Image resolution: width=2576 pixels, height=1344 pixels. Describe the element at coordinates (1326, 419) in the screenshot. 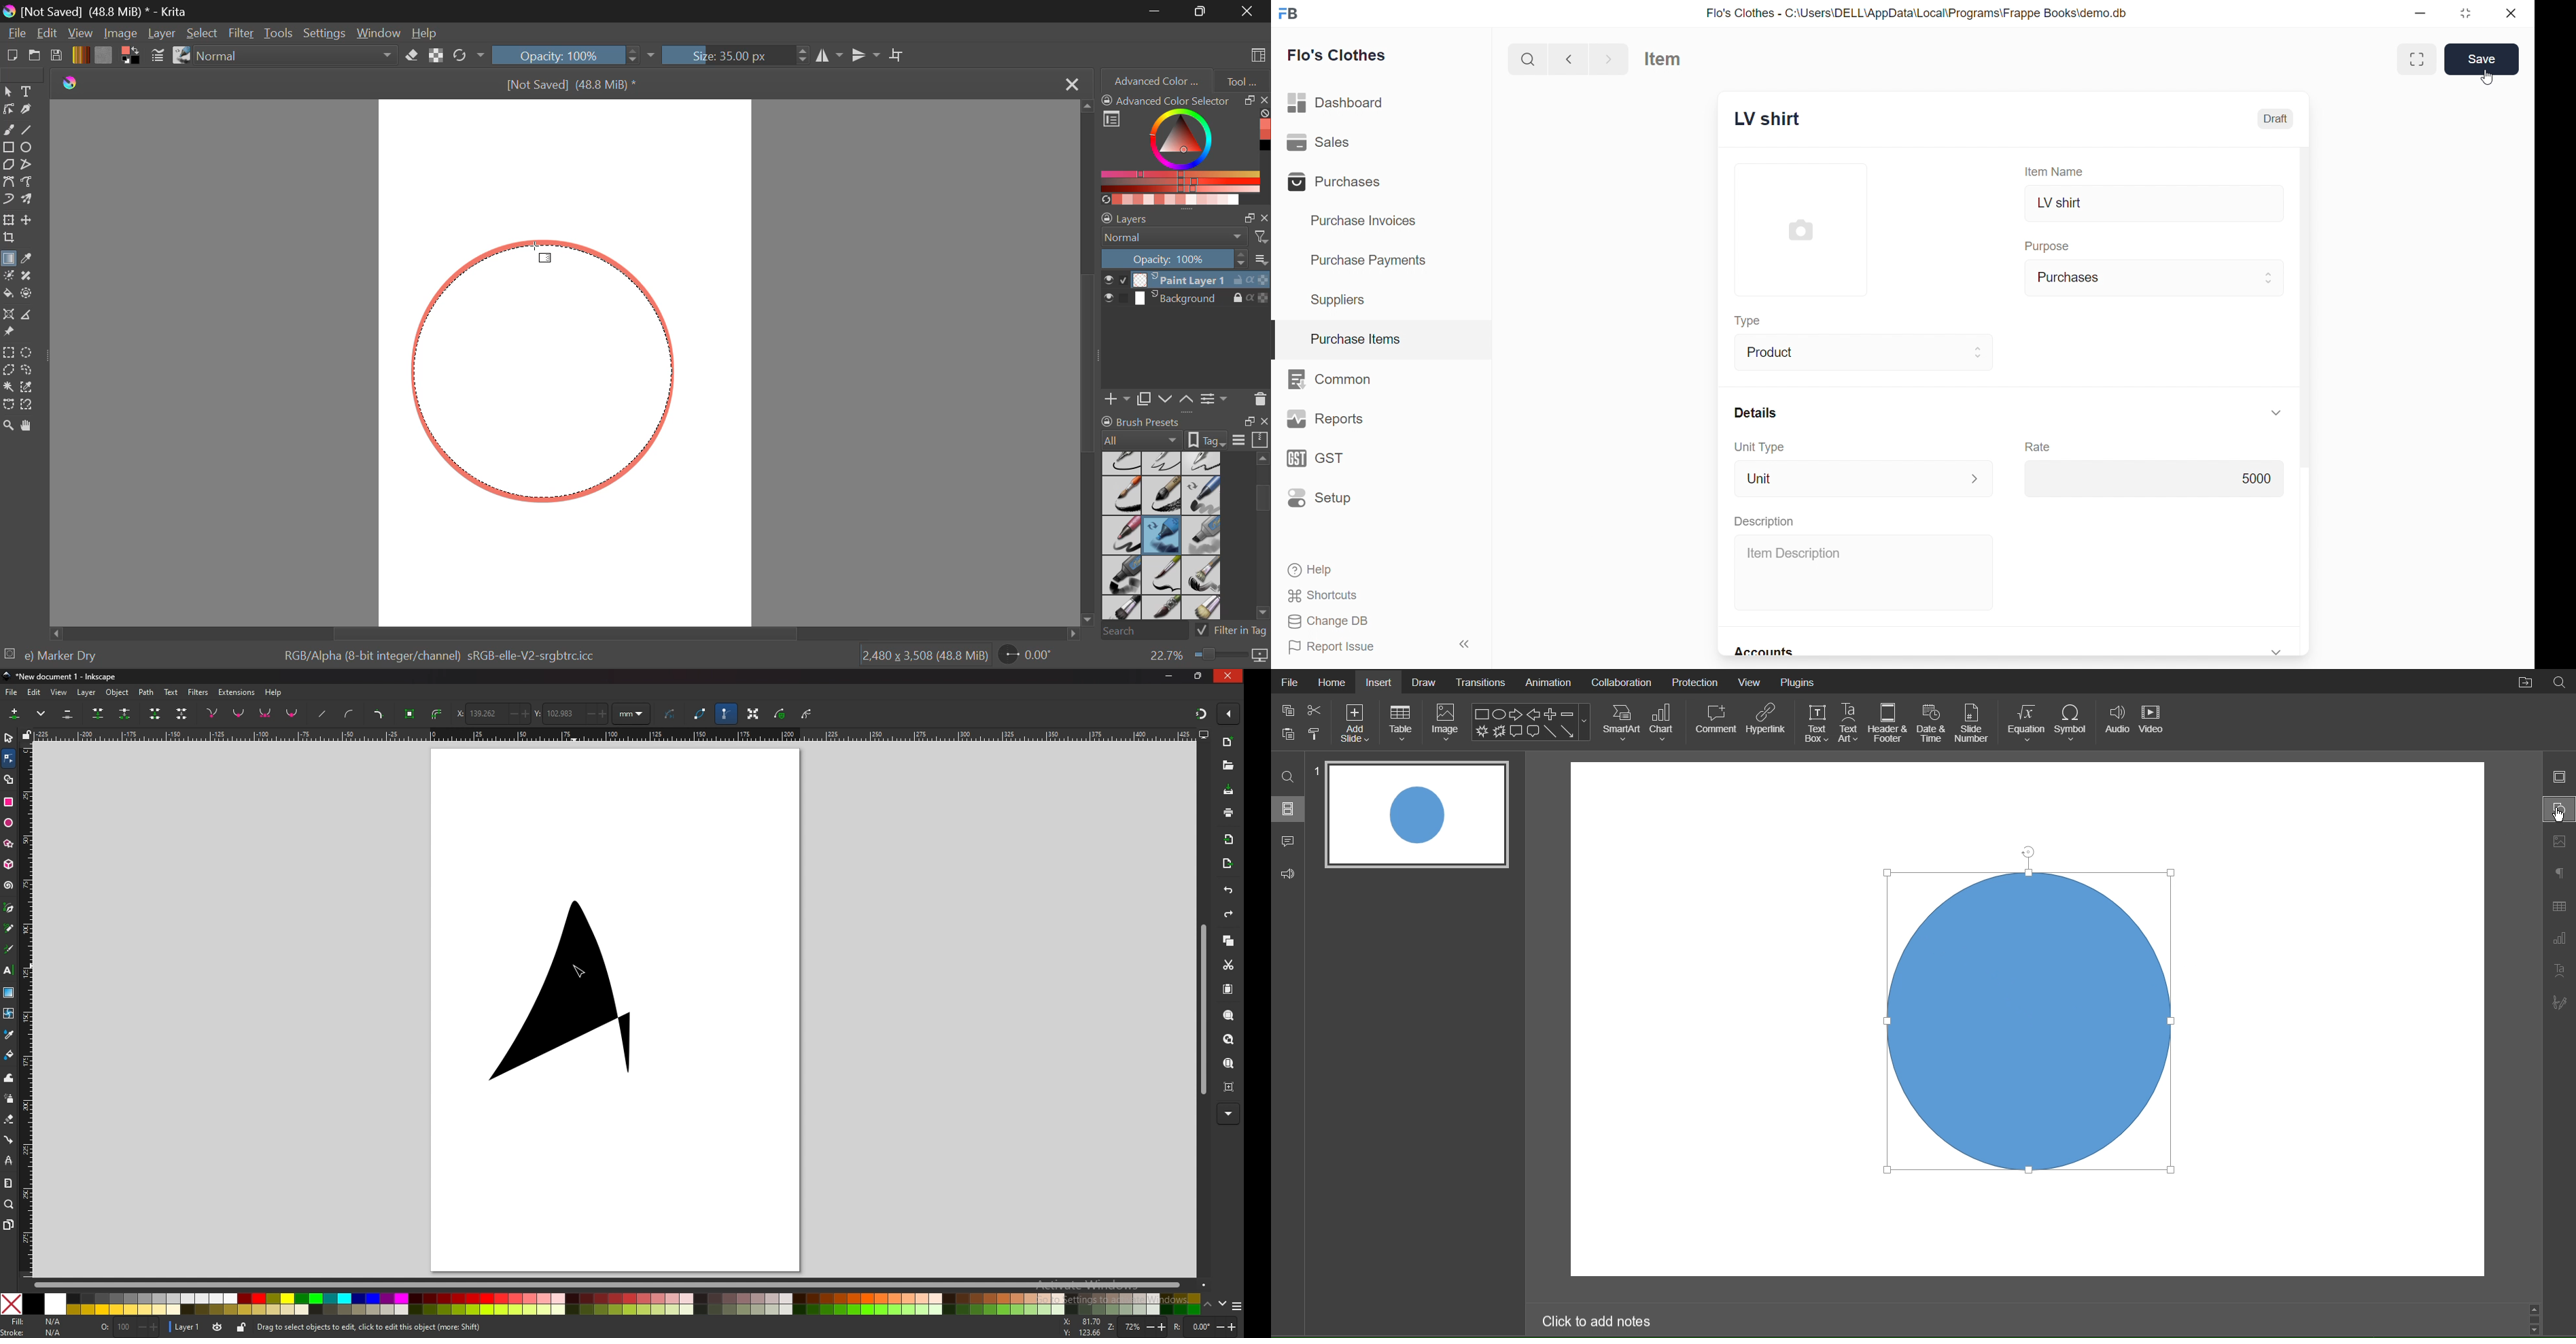

I see `Reports` at that location.